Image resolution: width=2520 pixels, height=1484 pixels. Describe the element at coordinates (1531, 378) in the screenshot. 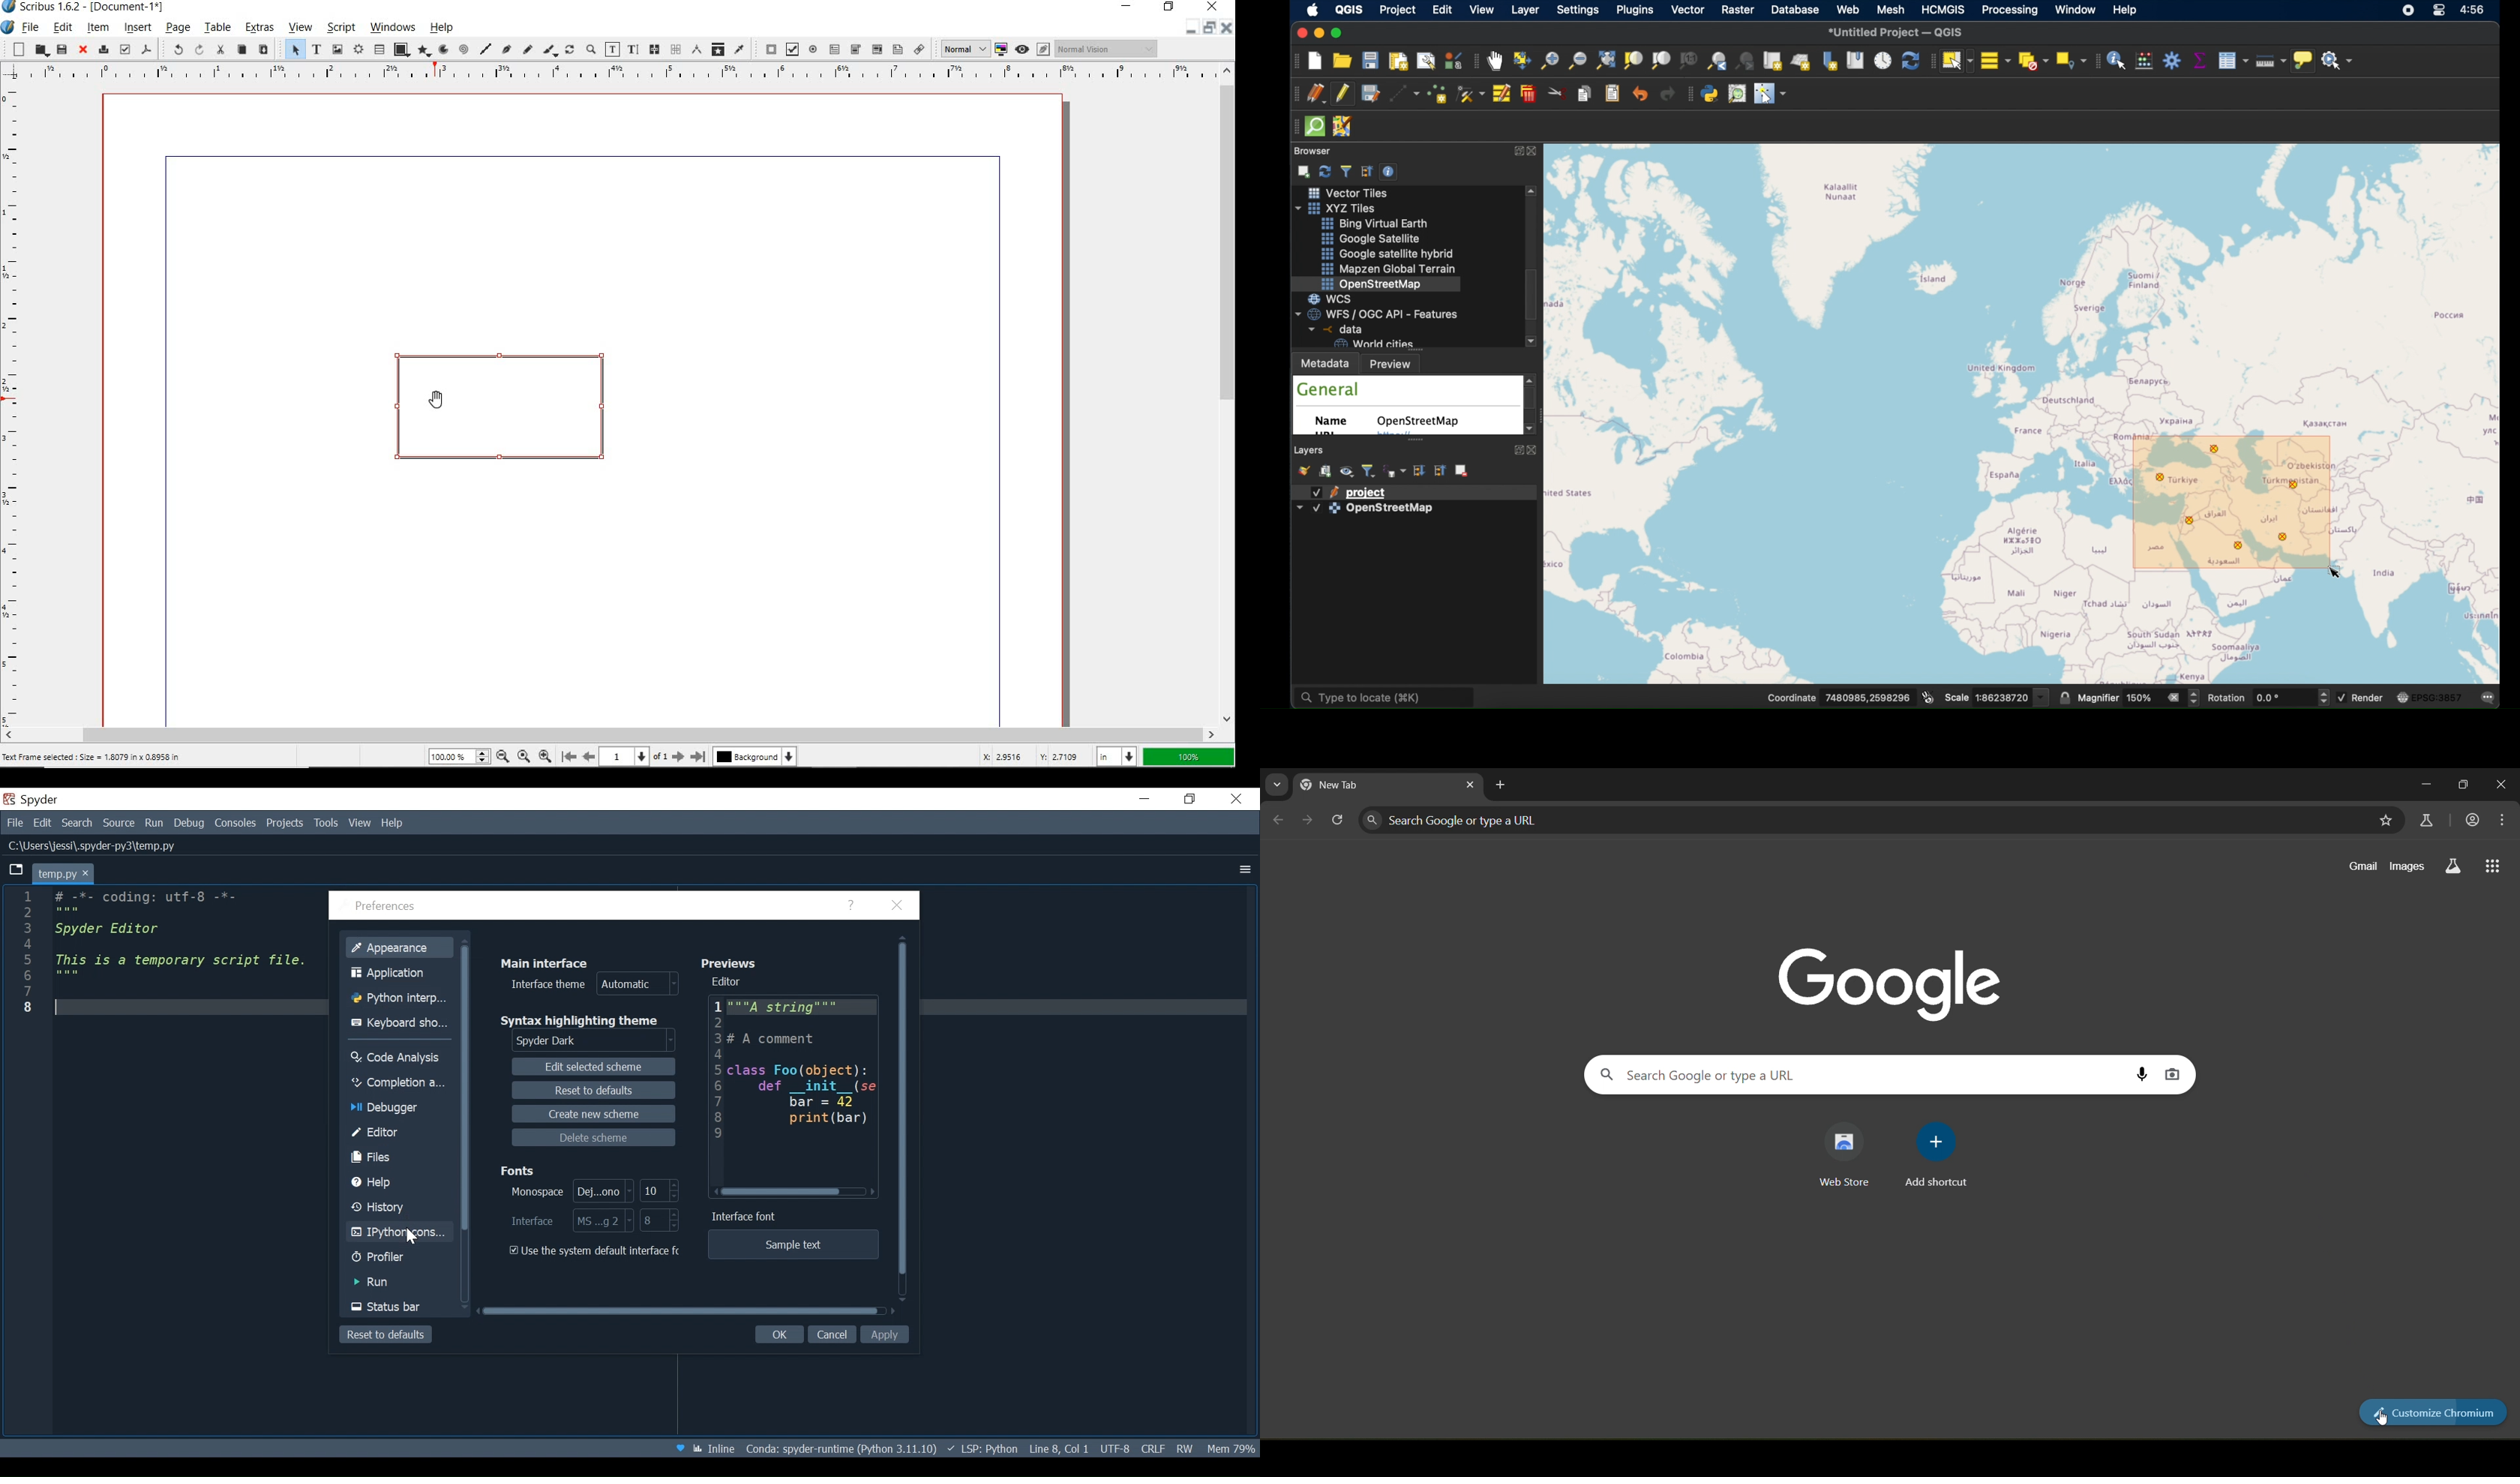

I see `scroll up arrow` at that location.